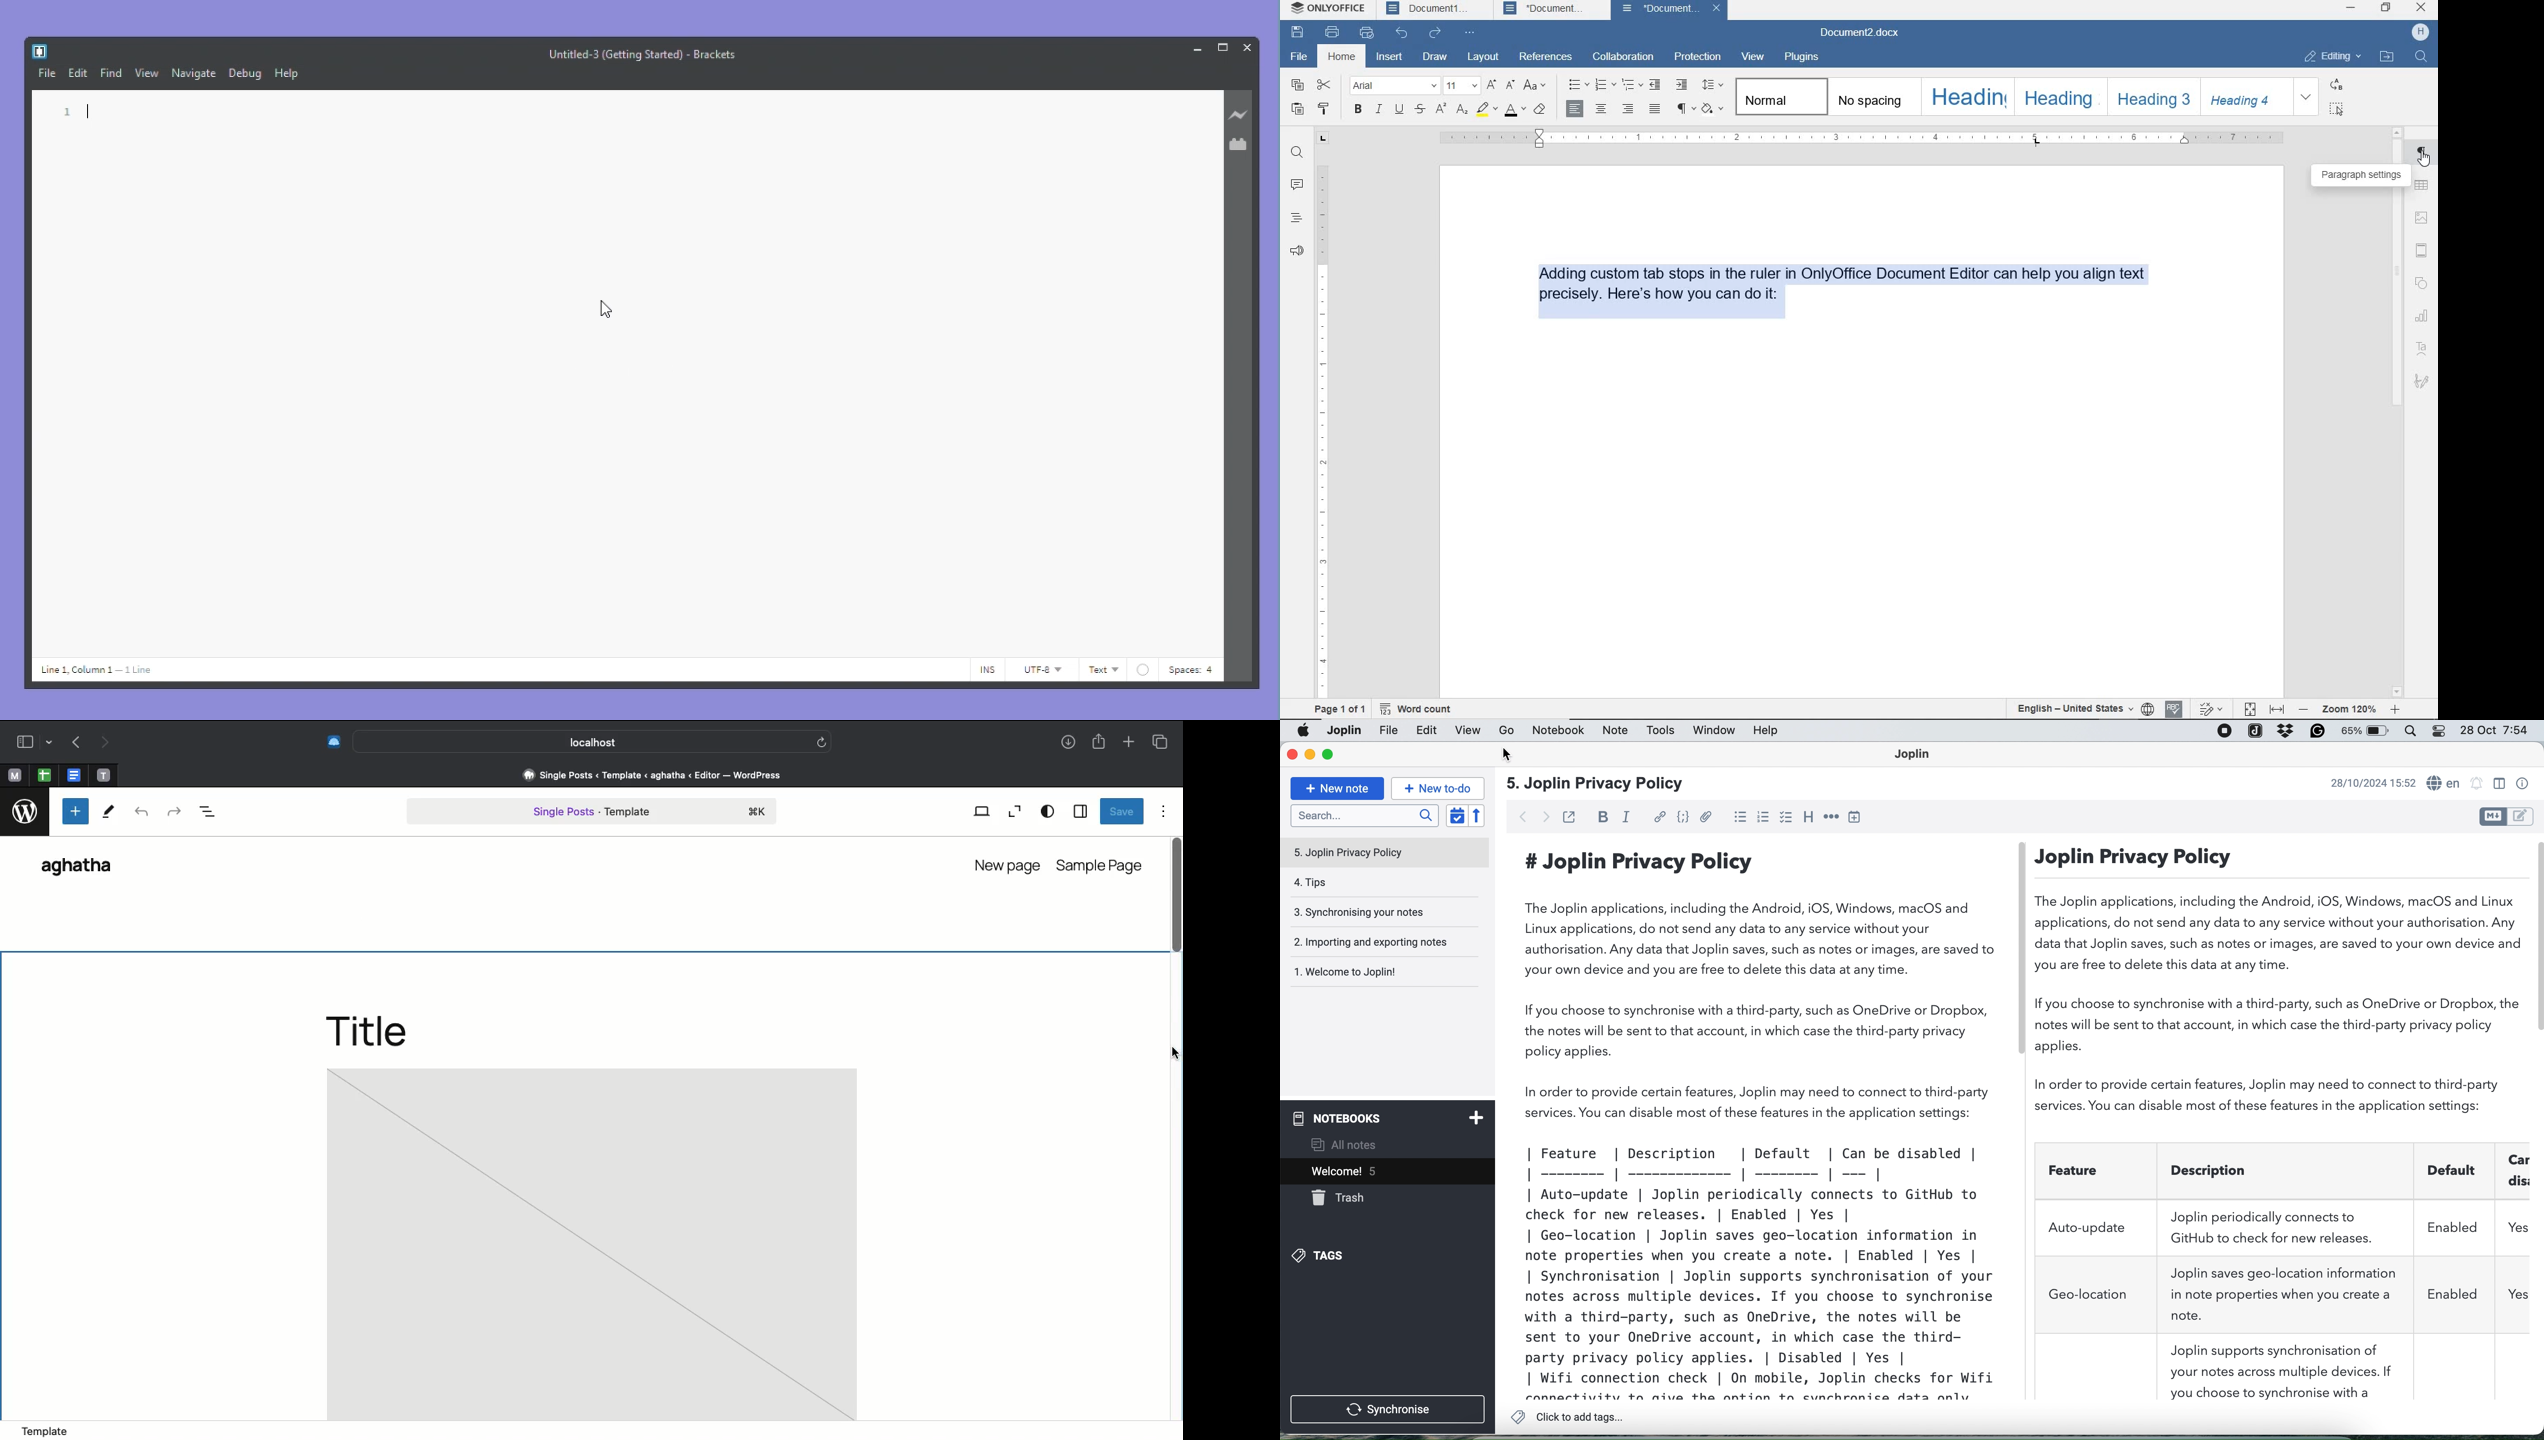 The image size is (2548, 1456). What do you see at coordinates (1347, 1170) in the screenshot?
I see `current open note` at bounding box center [1347, 1170].